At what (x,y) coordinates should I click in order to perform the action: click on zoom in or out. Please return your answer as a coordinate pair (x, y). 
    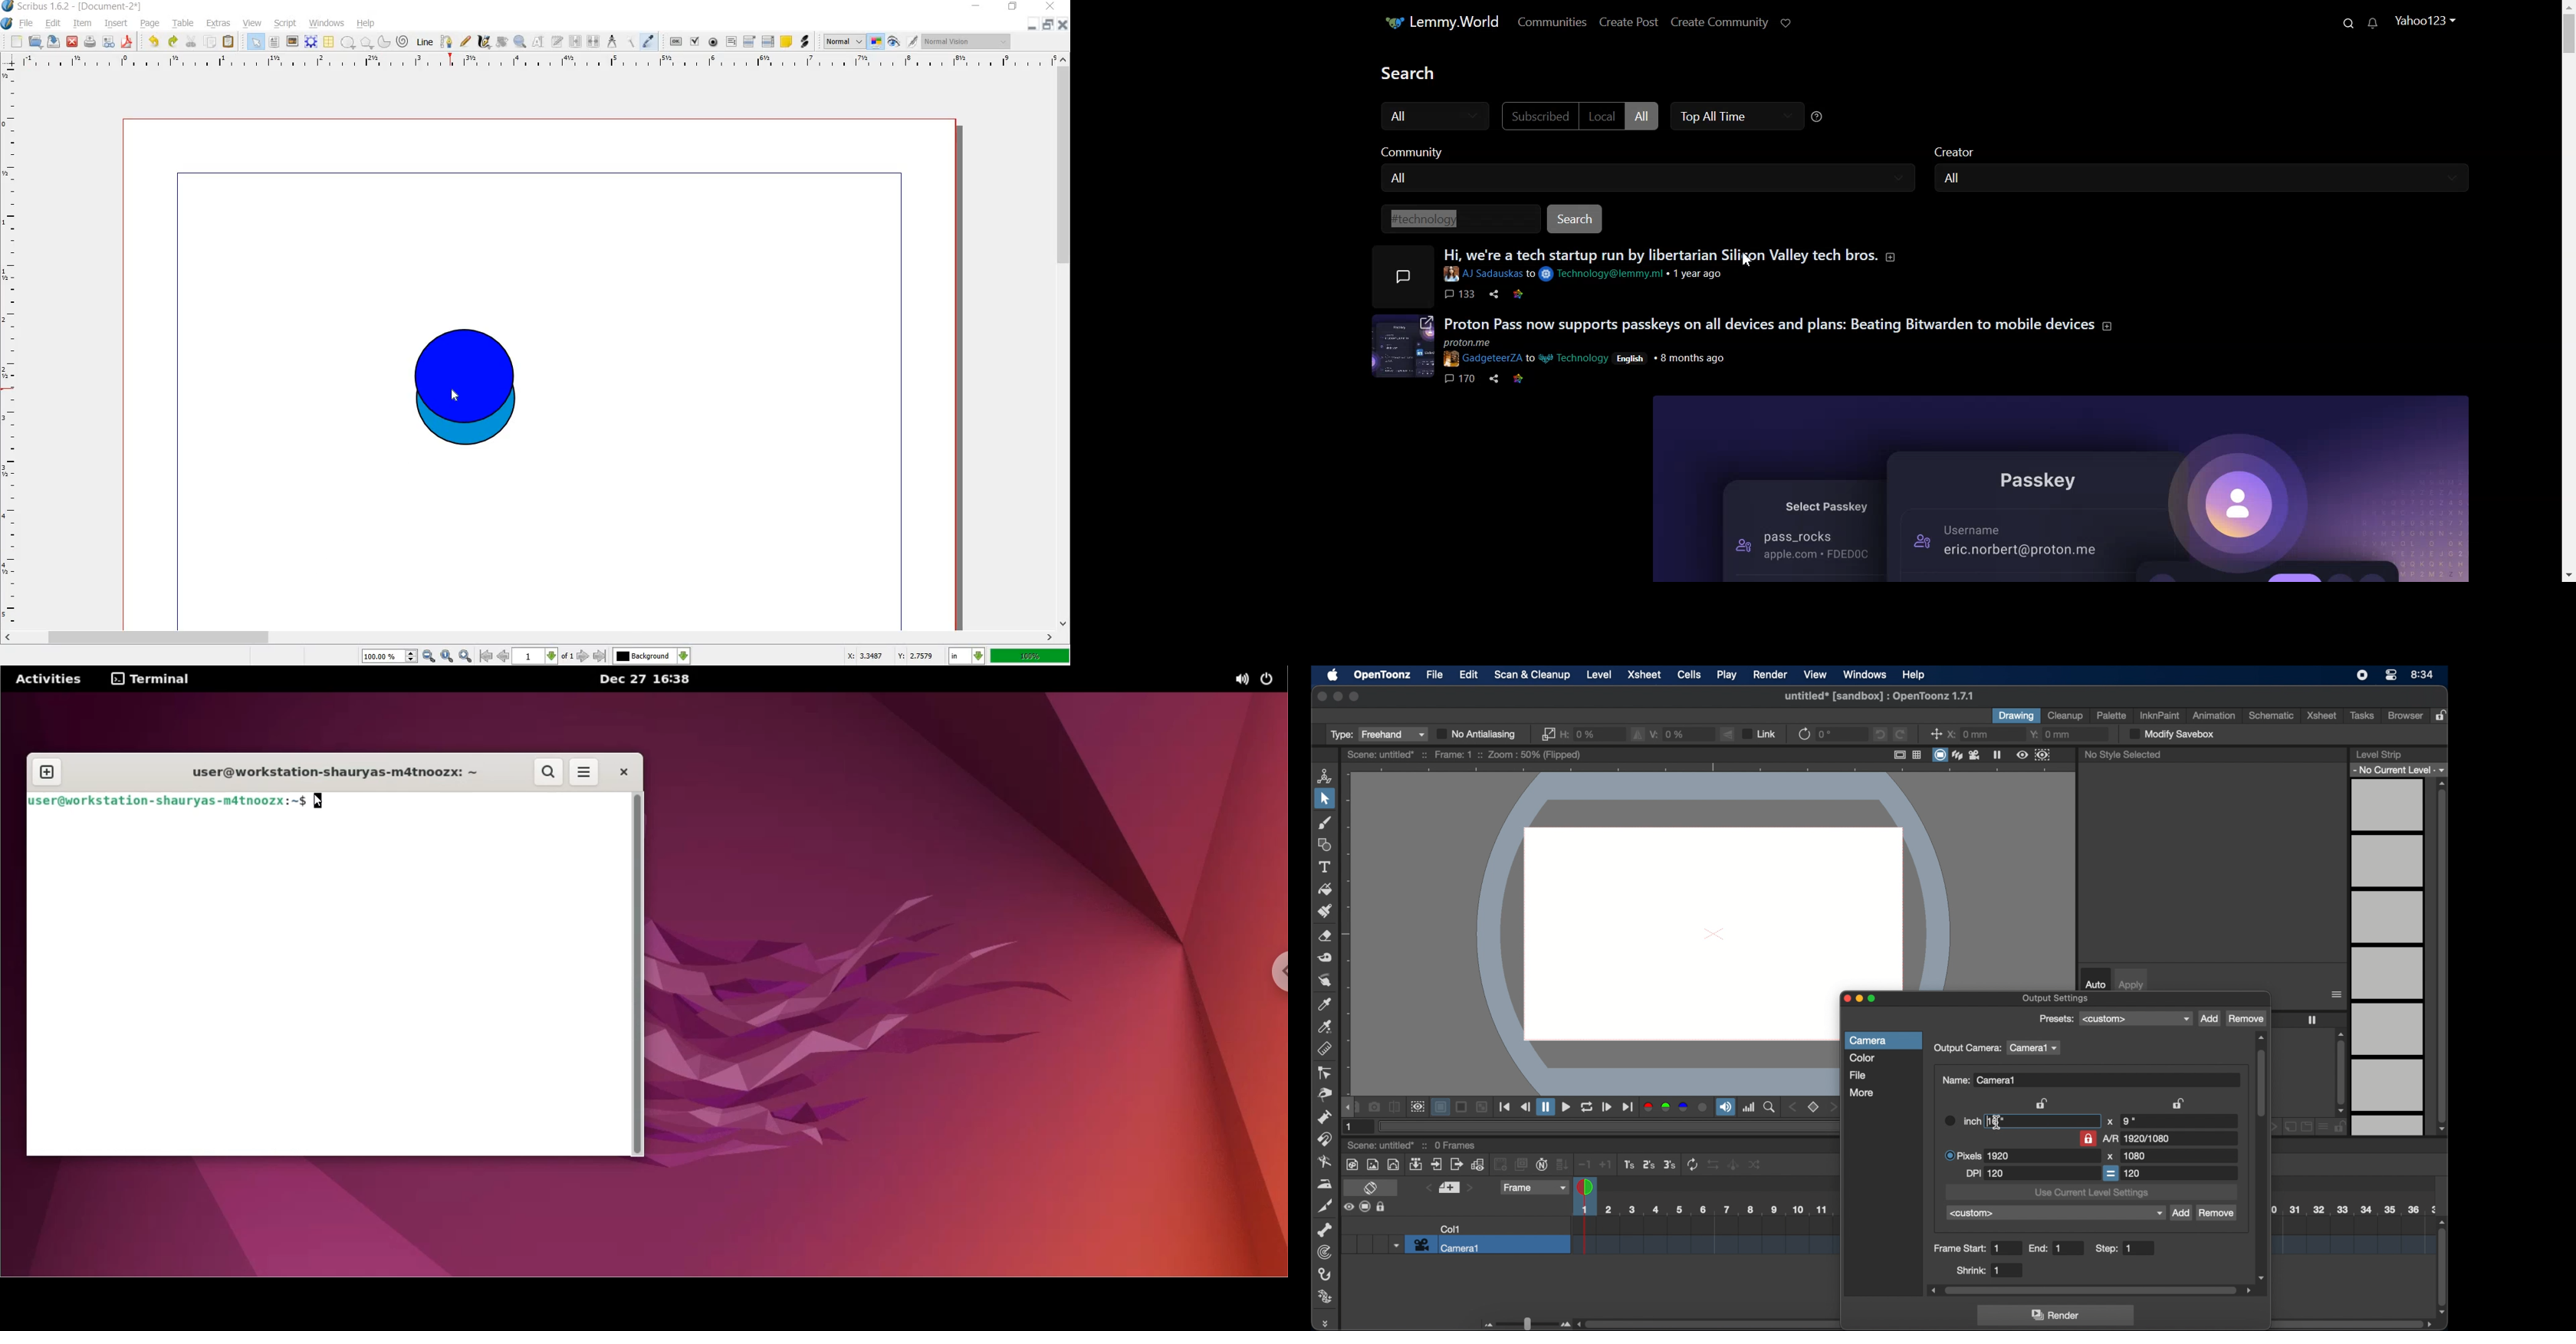
    Looking at the image, I should click on (520, 43).